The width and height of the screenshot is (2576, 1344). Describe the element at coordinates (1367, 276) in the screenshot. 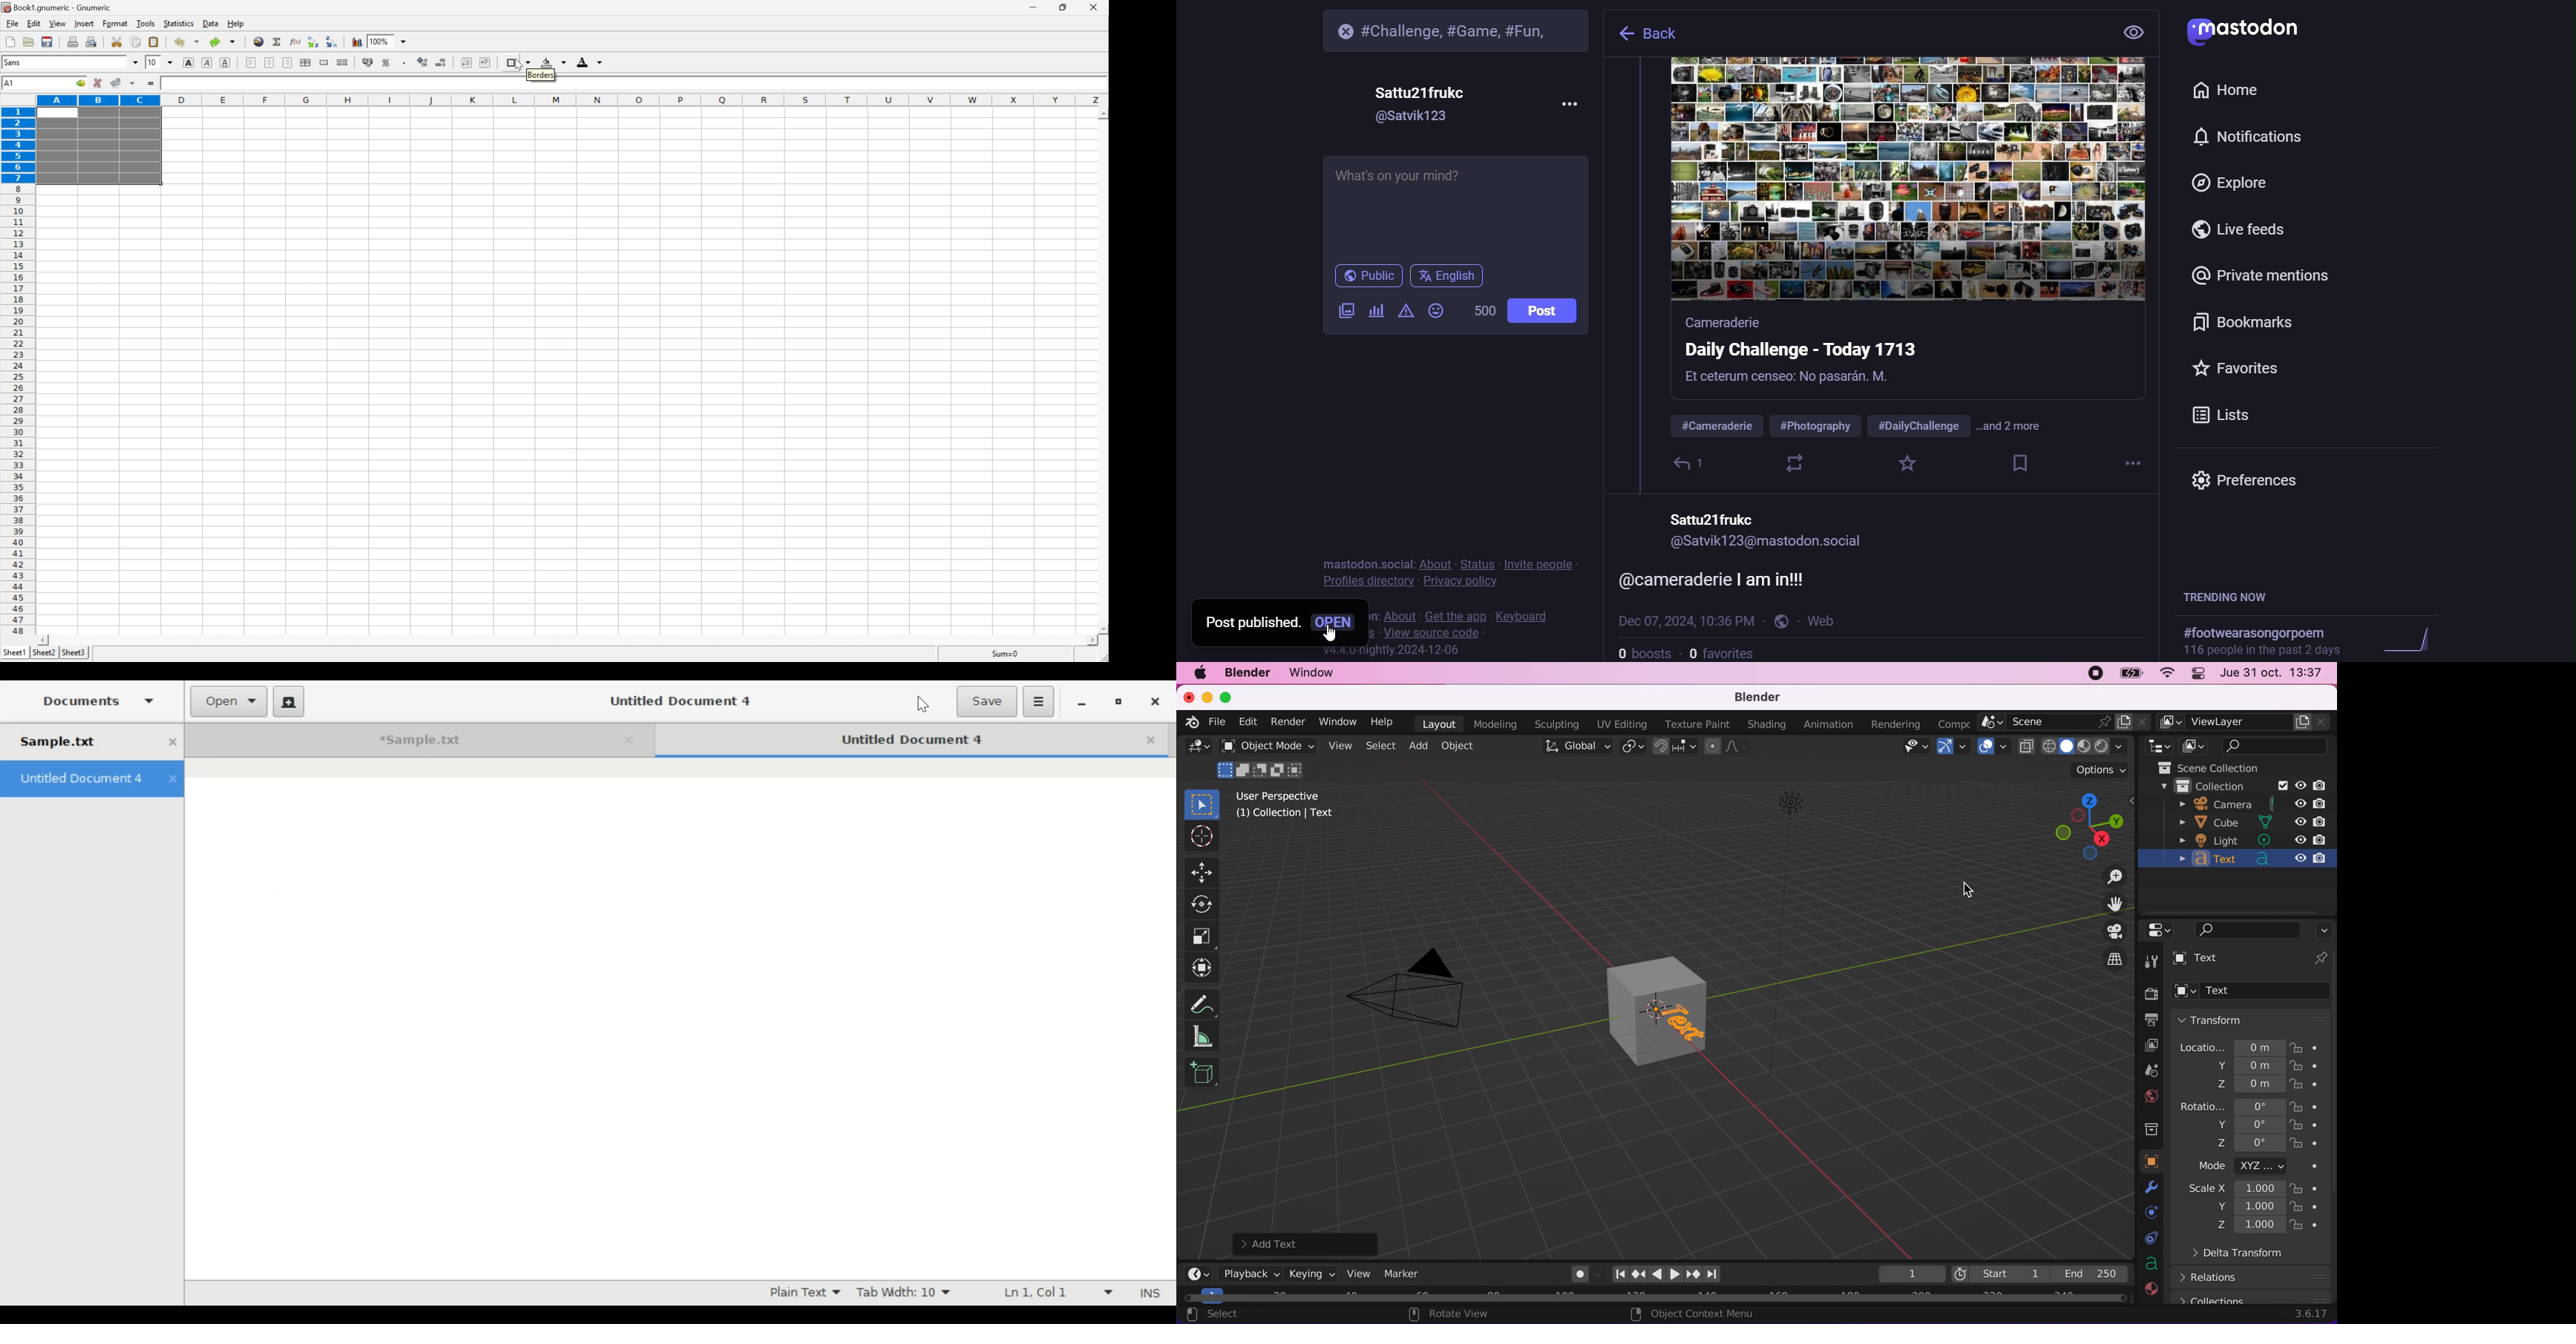

I see `public` at that location.